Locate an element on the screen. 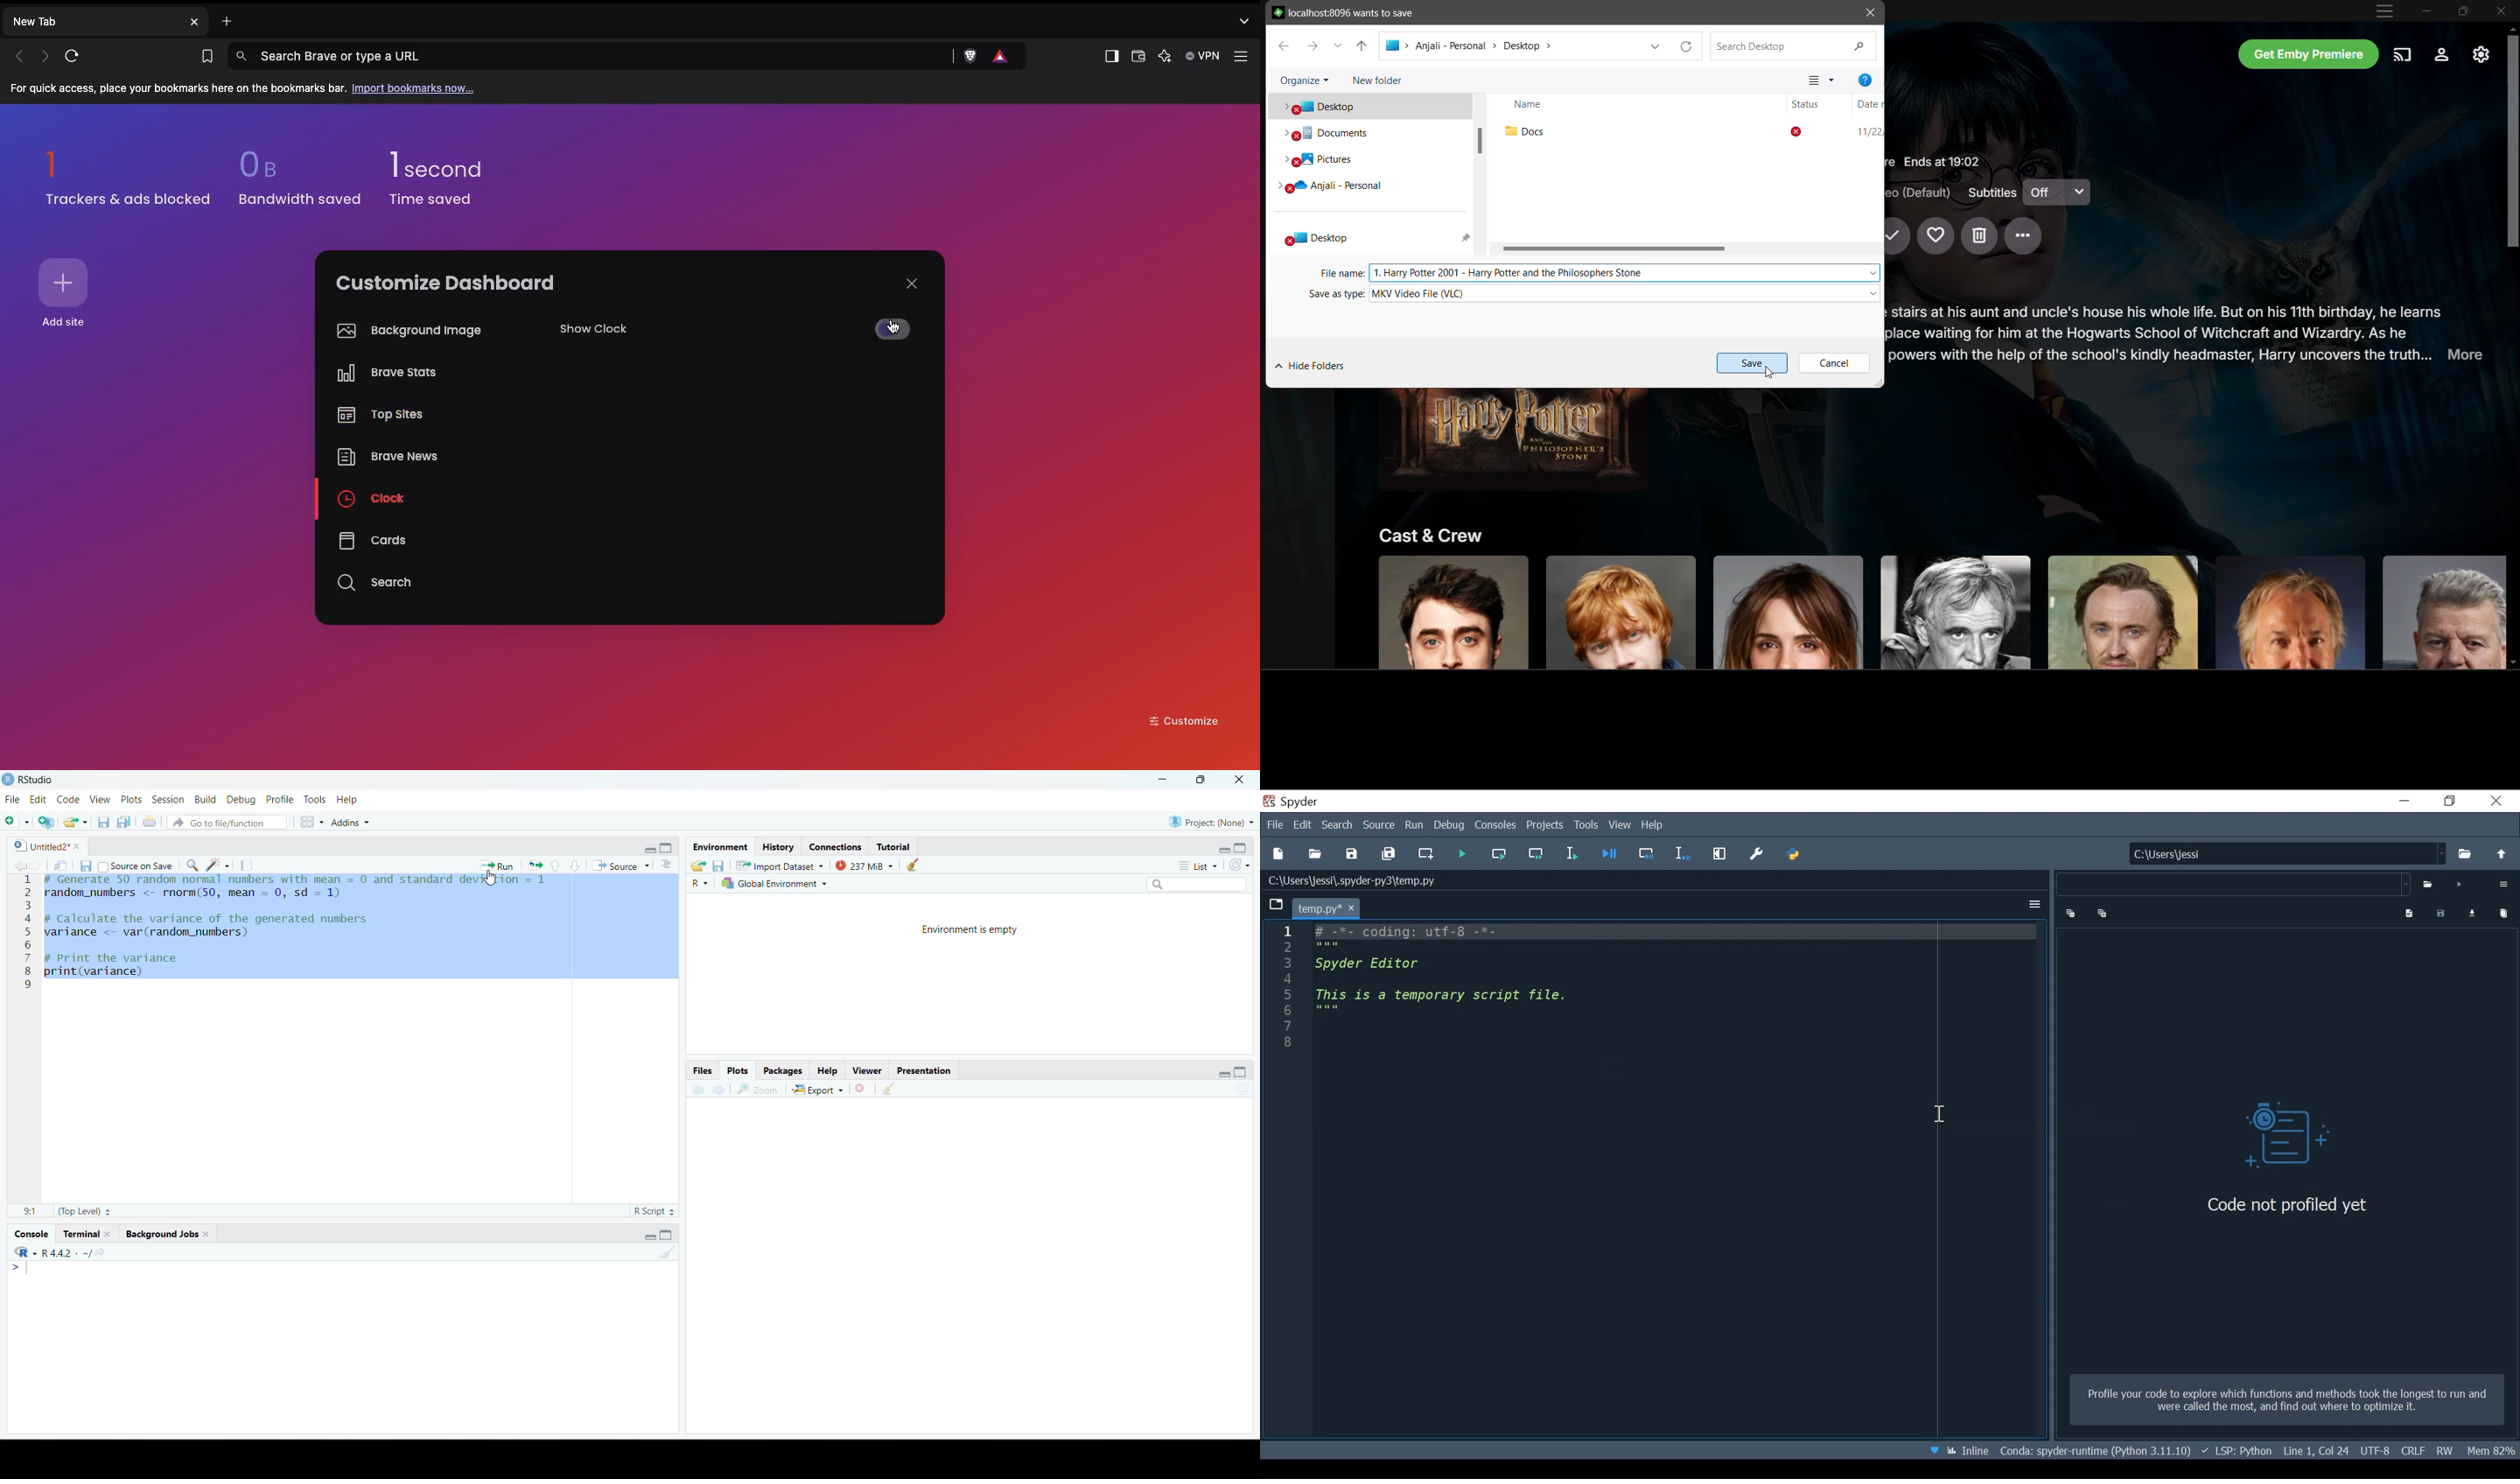  Click to create New Folder is located at coordinates (1379, 81).